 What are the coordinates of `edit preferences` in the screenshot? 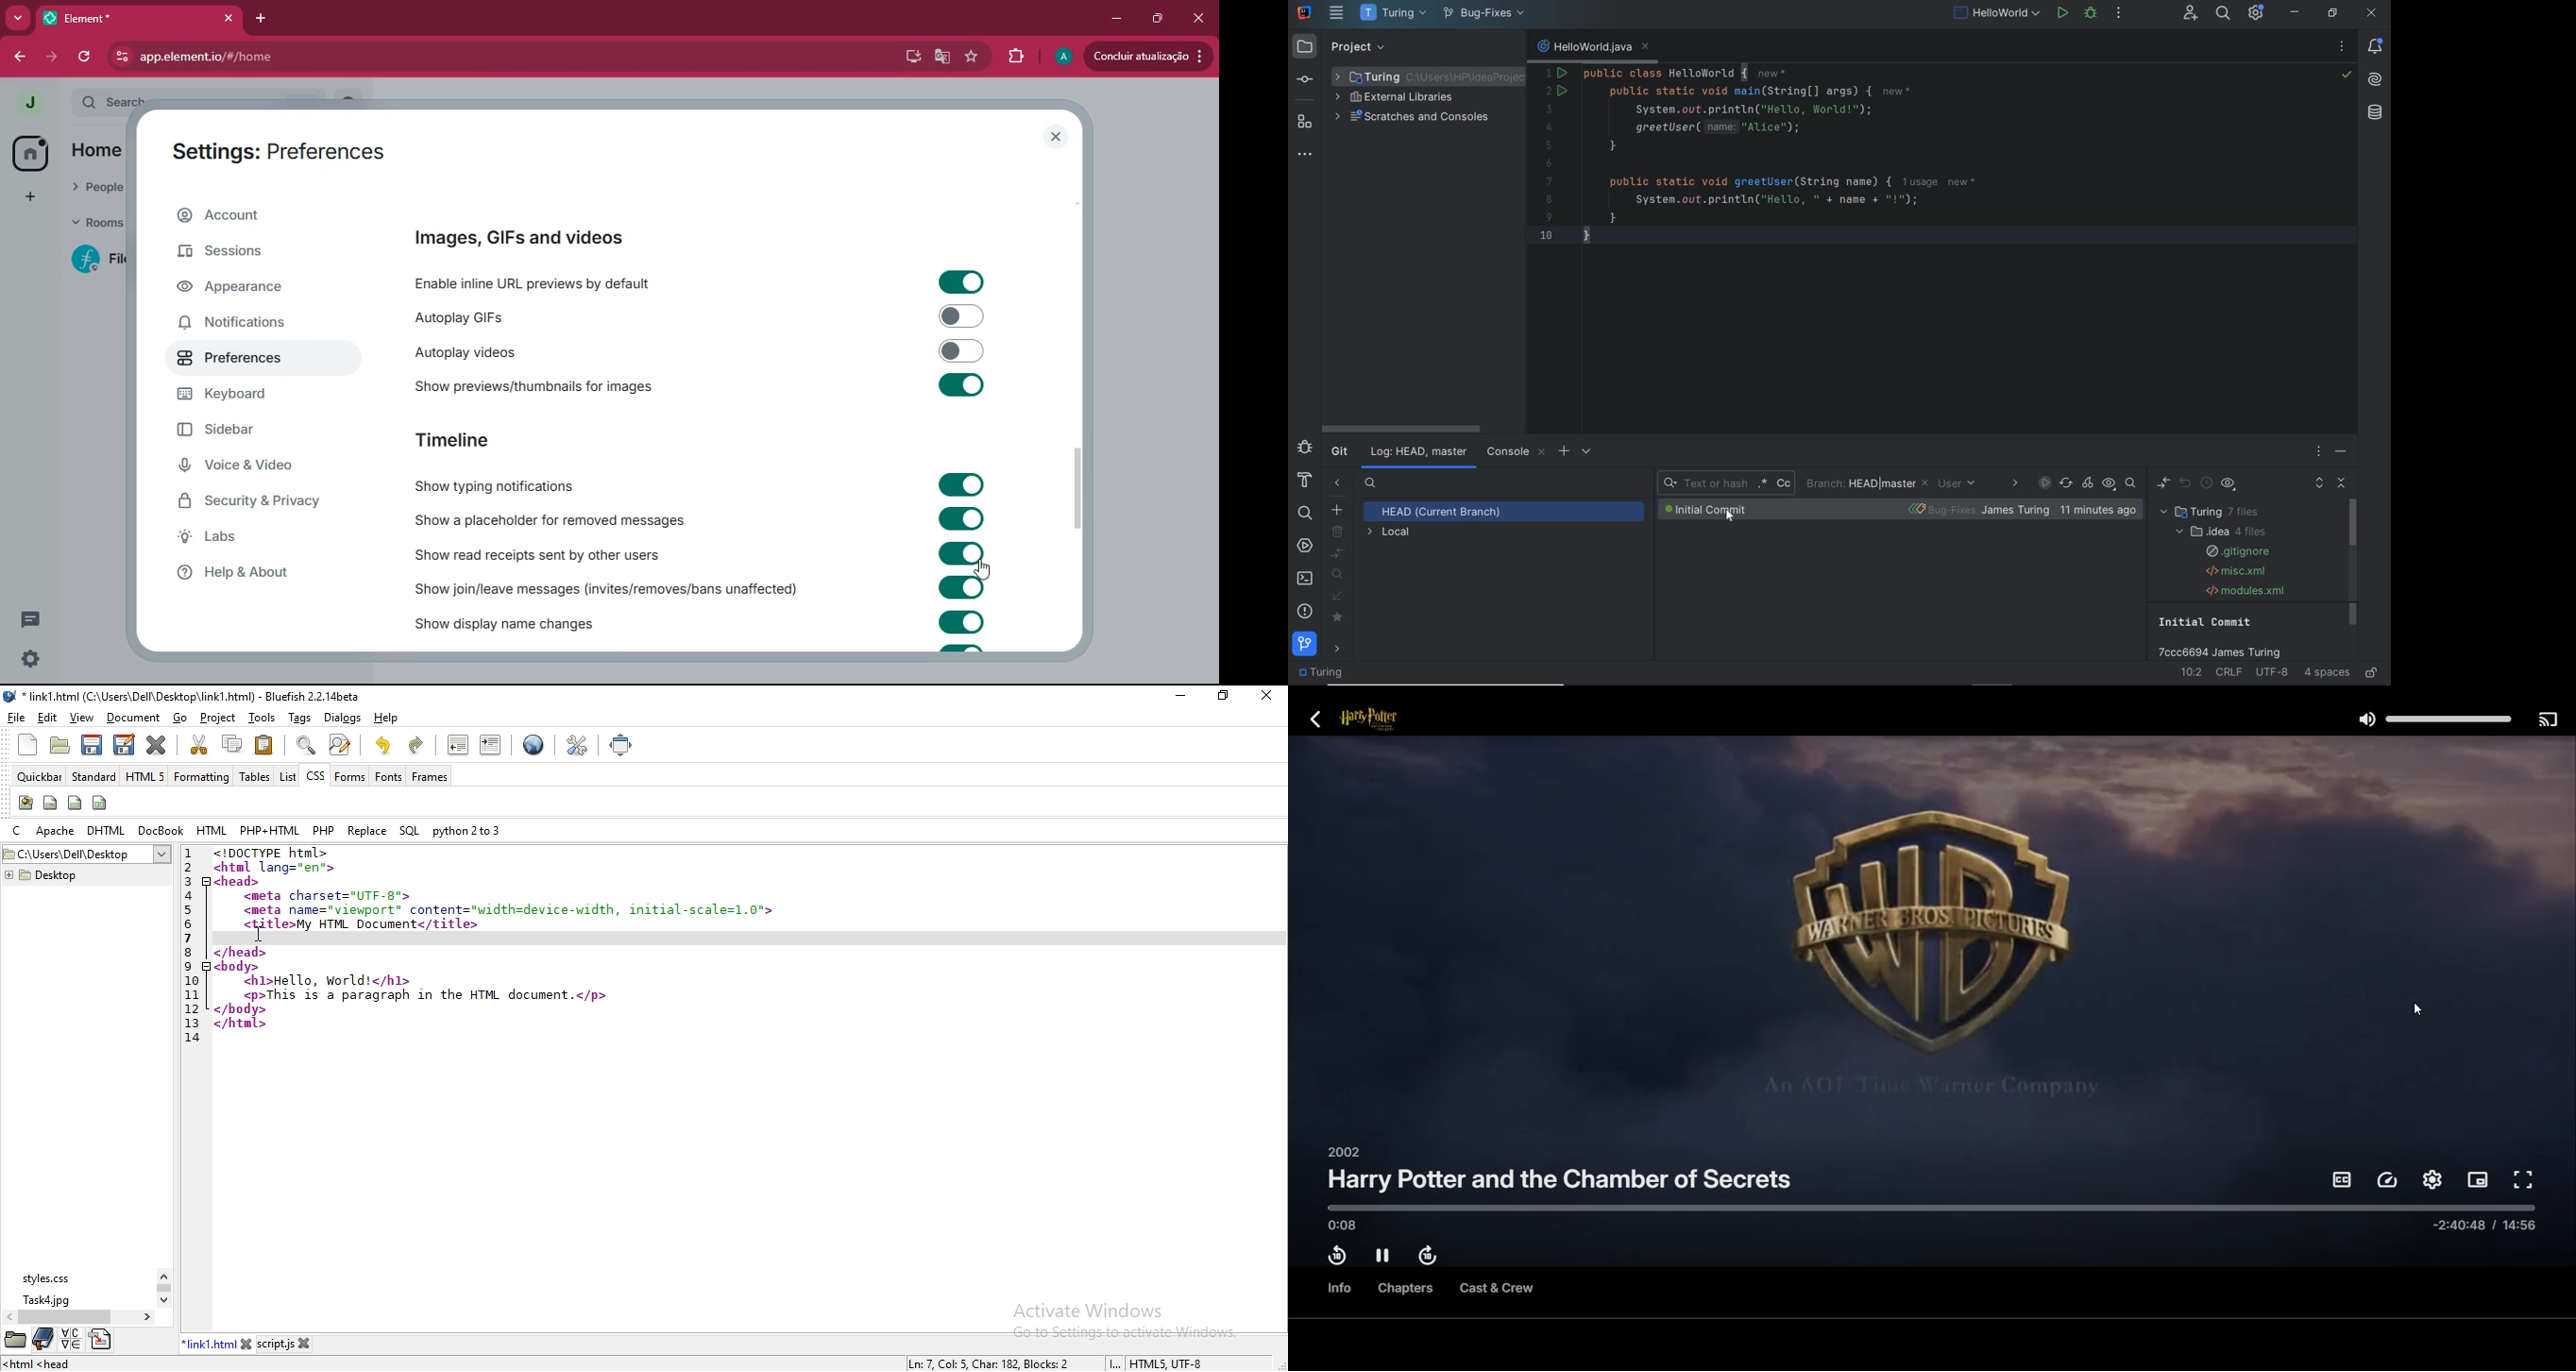 It's located at (577, 746).